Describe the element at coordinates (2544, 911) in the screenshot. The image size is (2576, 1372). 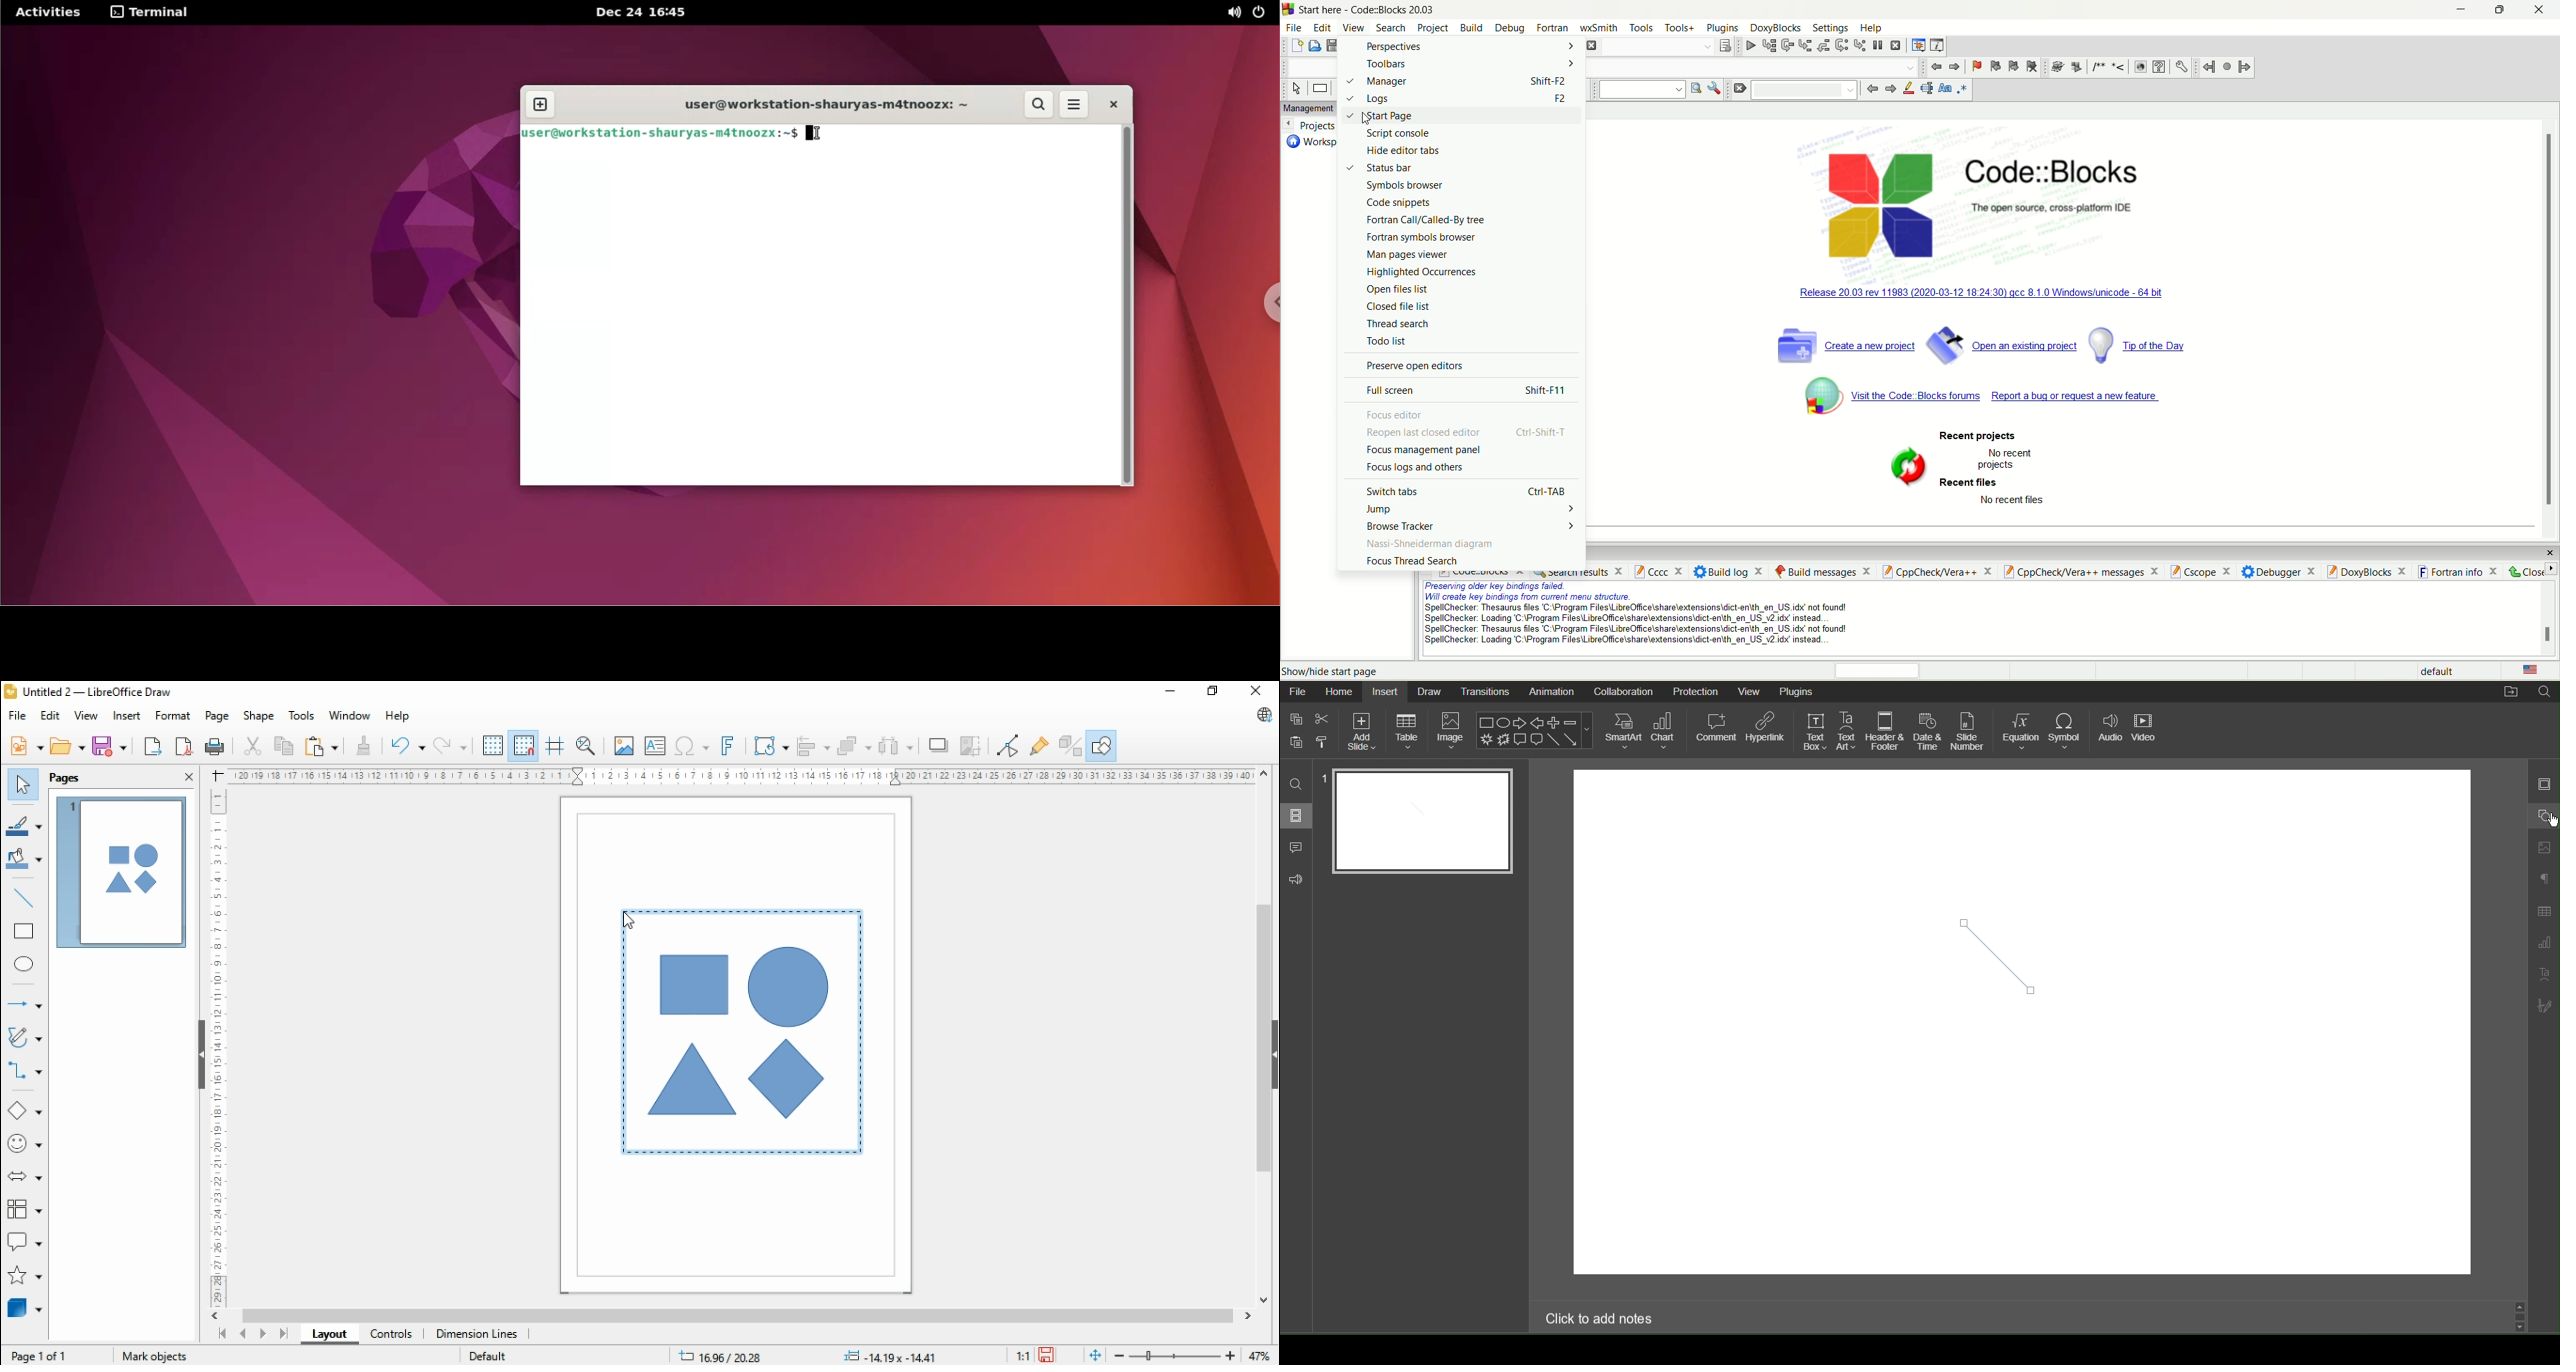
I see `Table Settings` at that location.